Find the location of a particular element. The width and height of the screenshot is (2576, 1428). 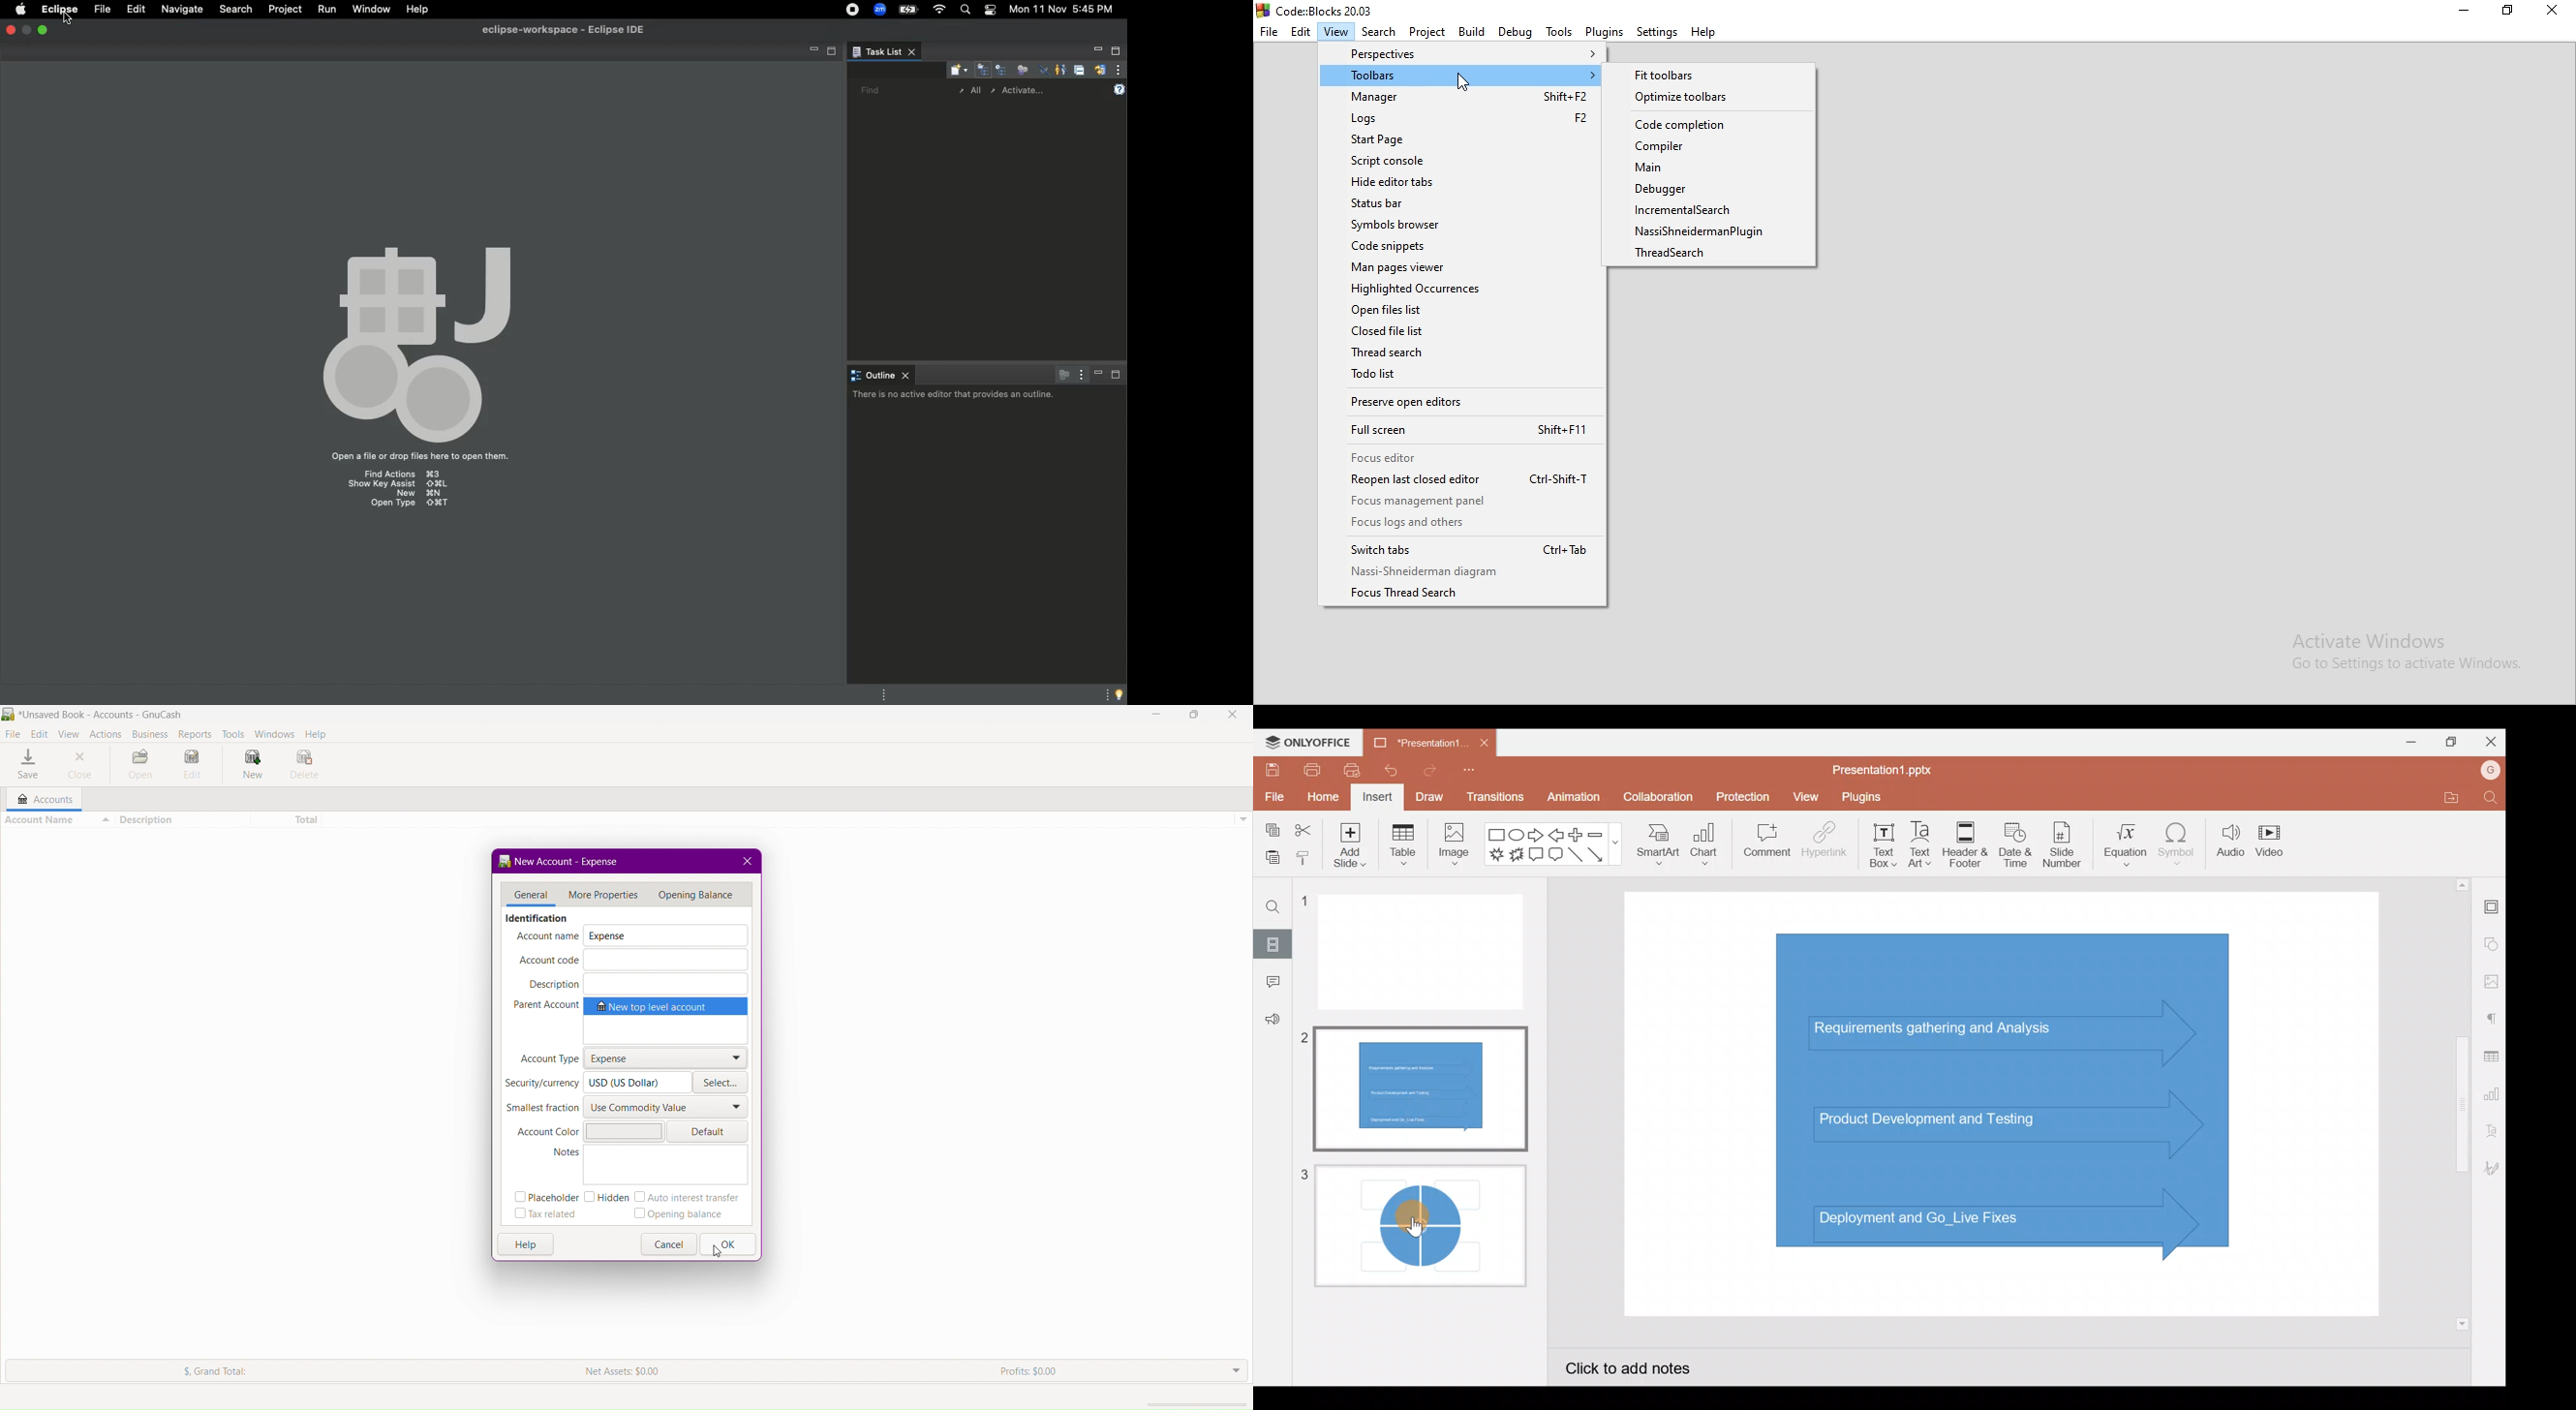

ThreadSearch is located at coordinates (1711, 255).